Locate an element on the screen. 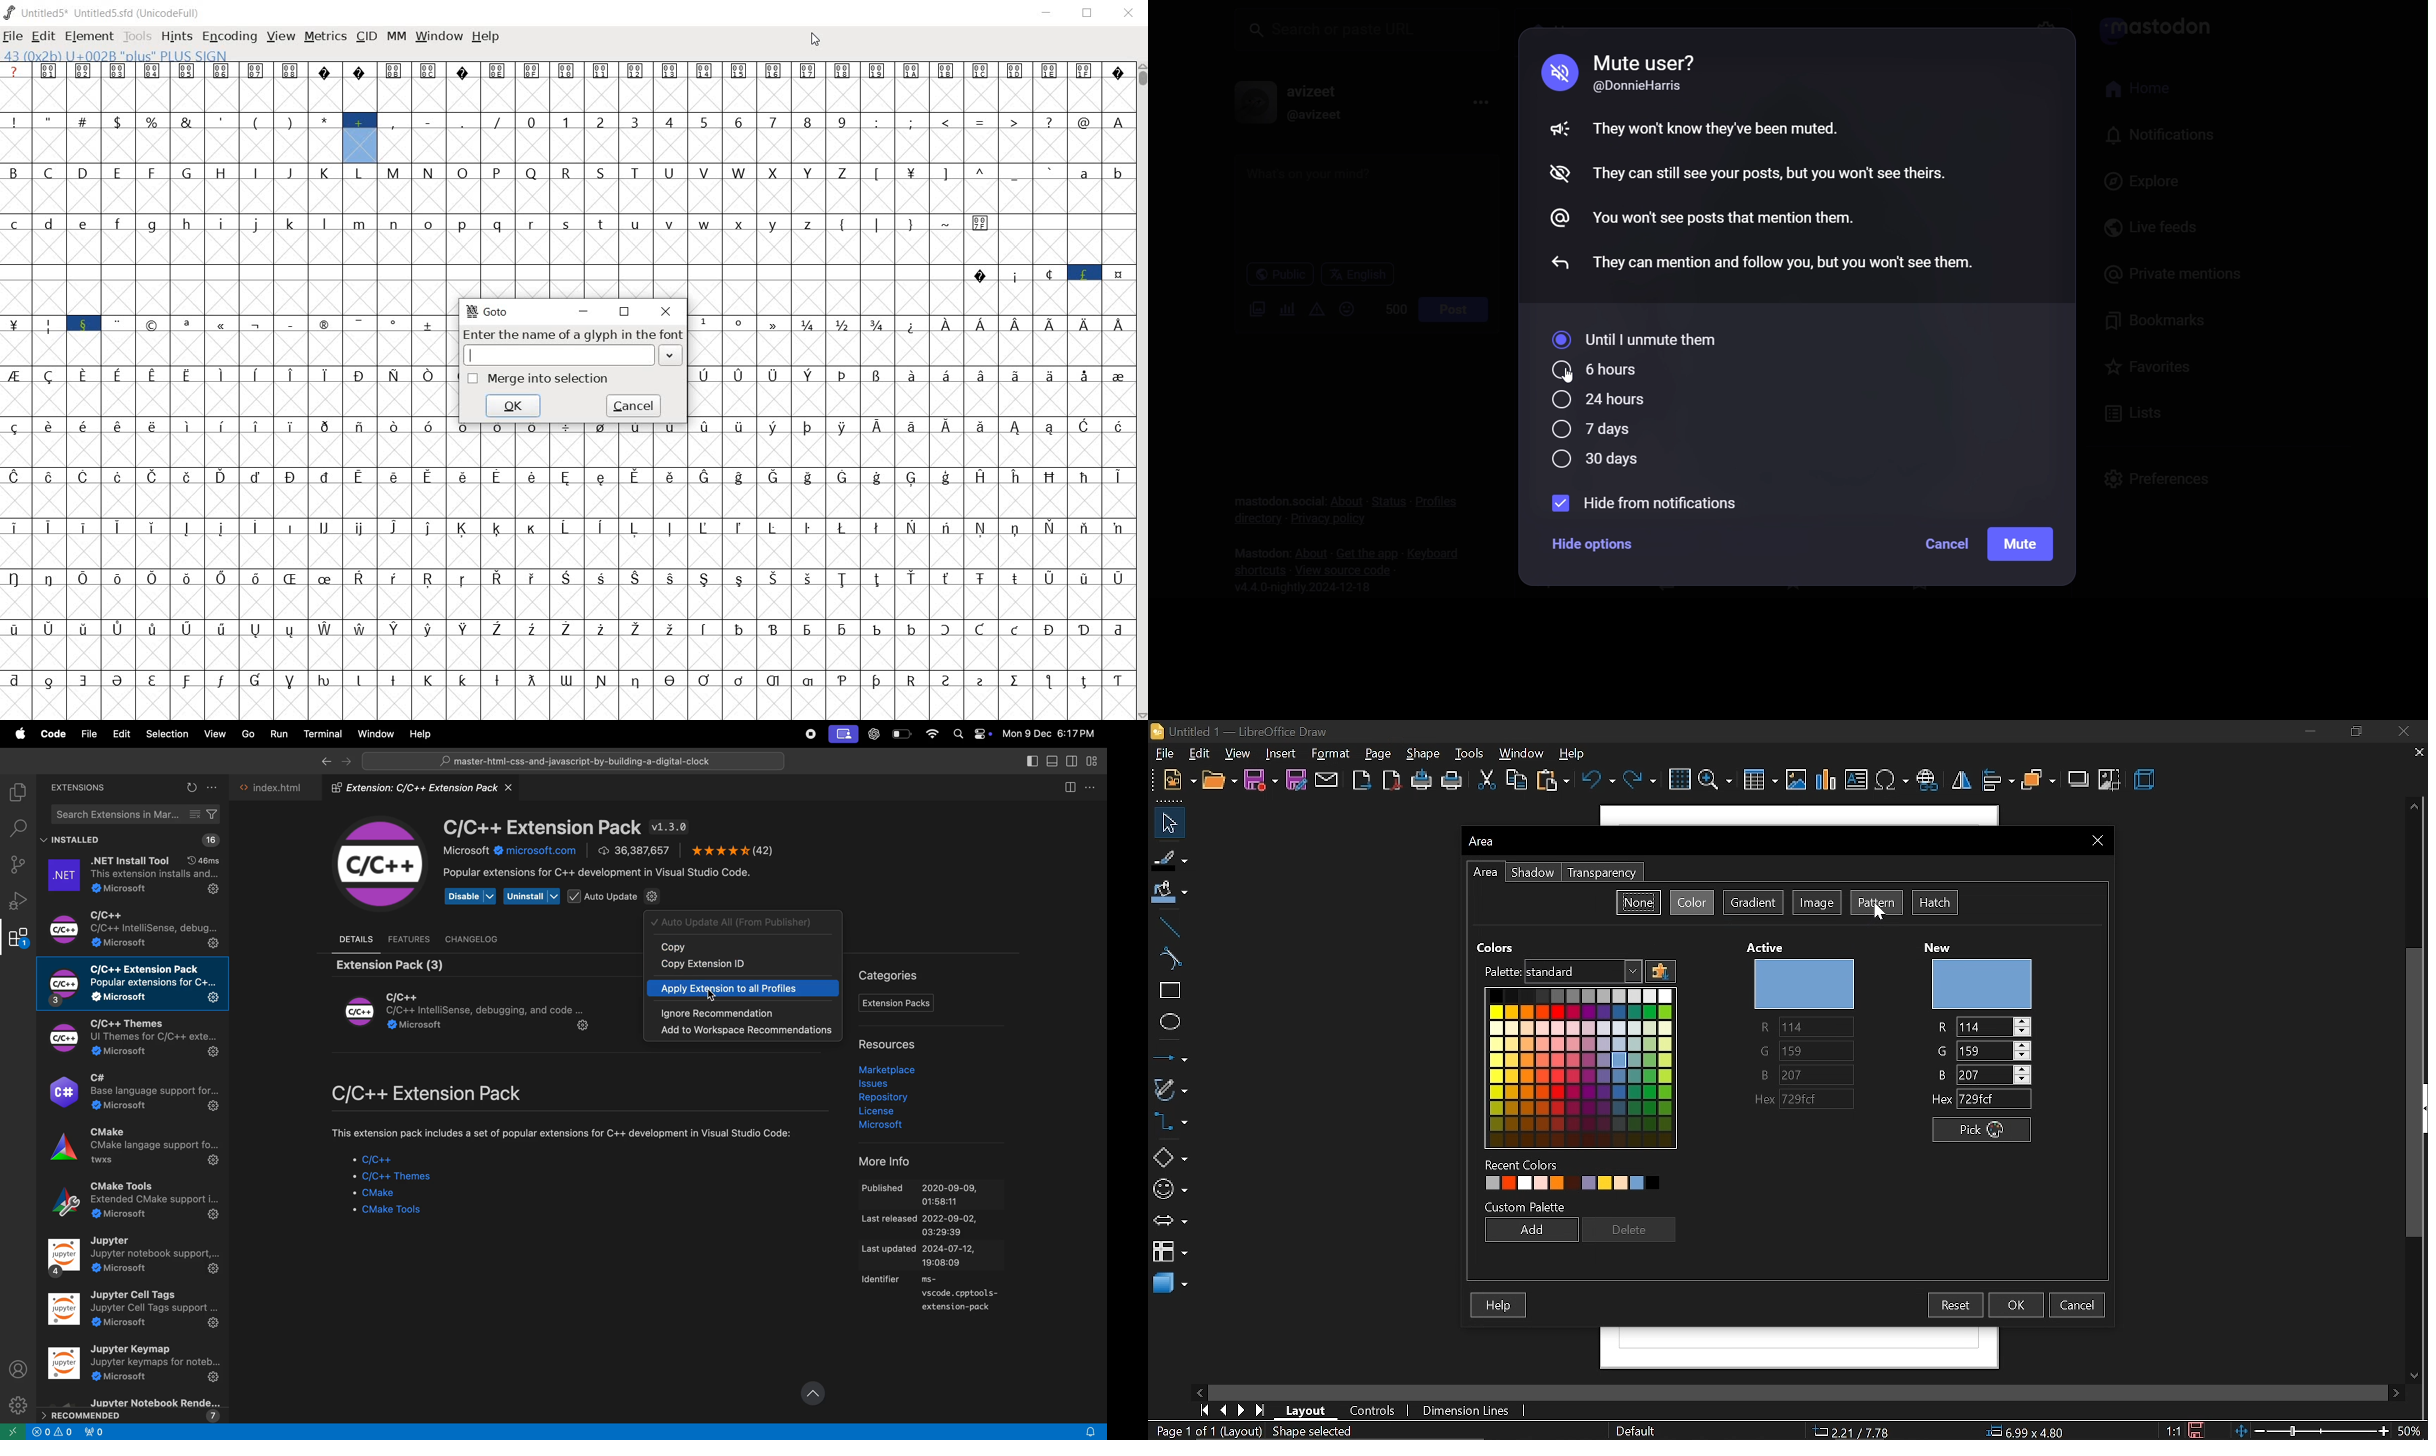 The height and width of the screenshot is (1456, 2436). redo is located at coordinates (1641, 781).